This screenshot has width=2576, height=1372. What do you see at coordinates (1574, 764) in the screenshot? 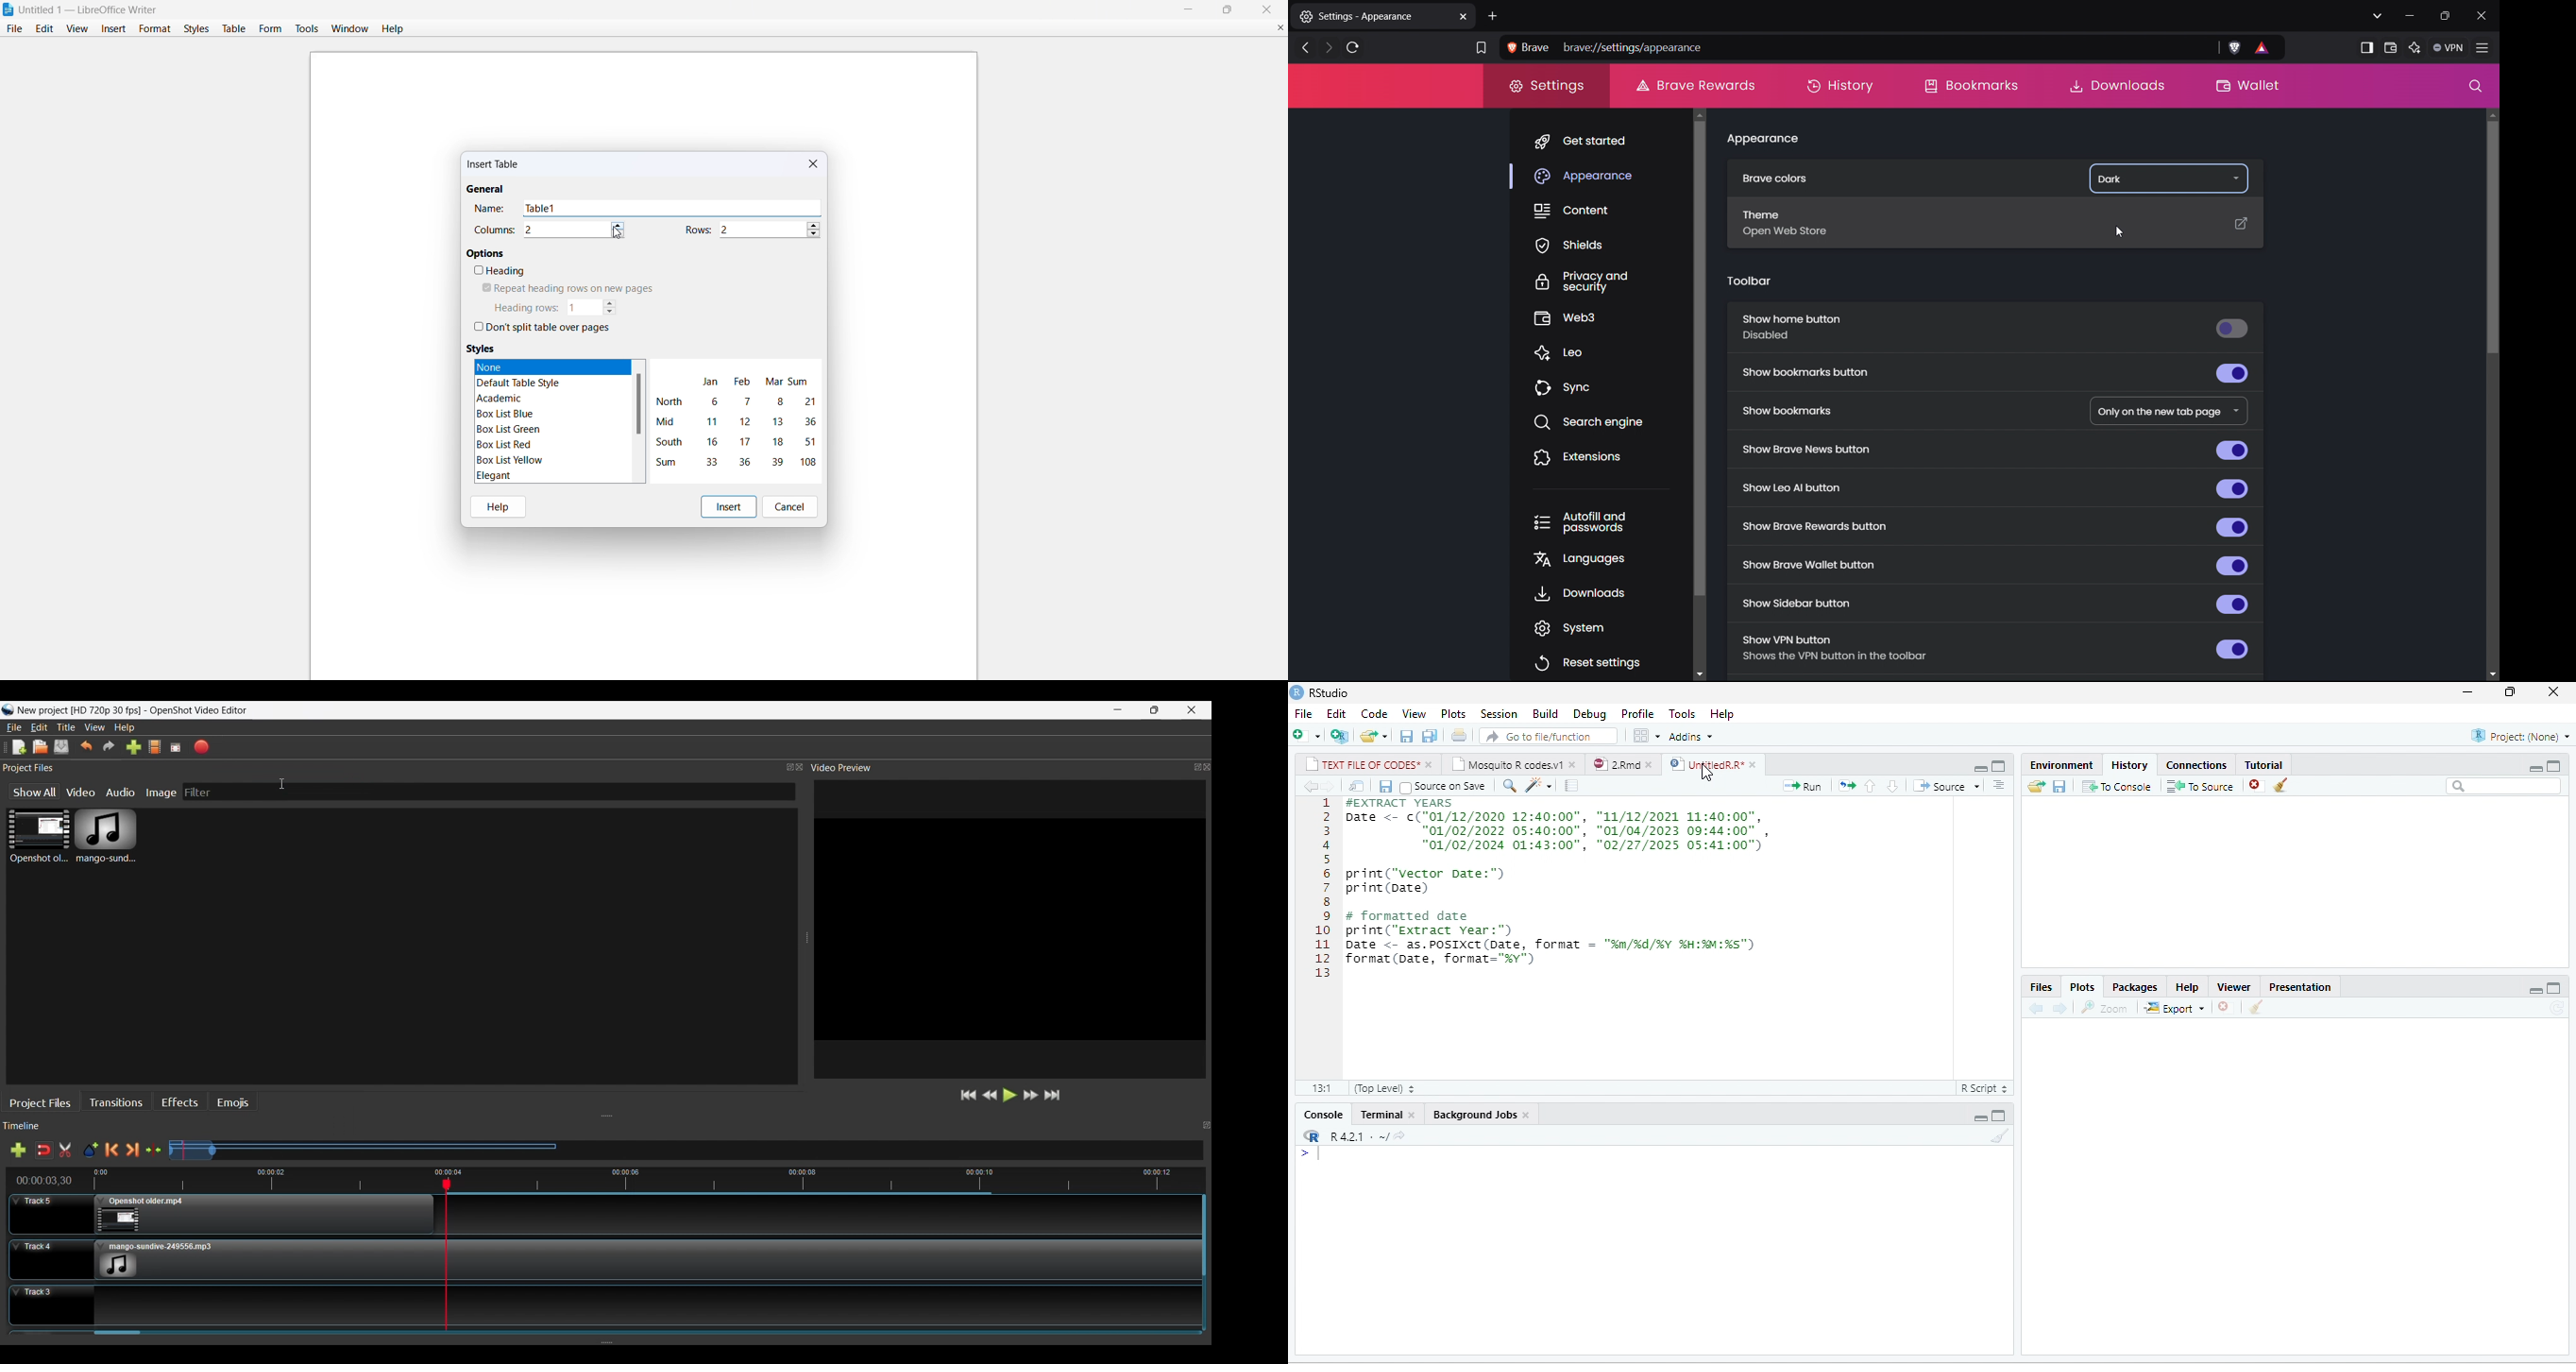
I see `close` at bounding box center [1574, 764].